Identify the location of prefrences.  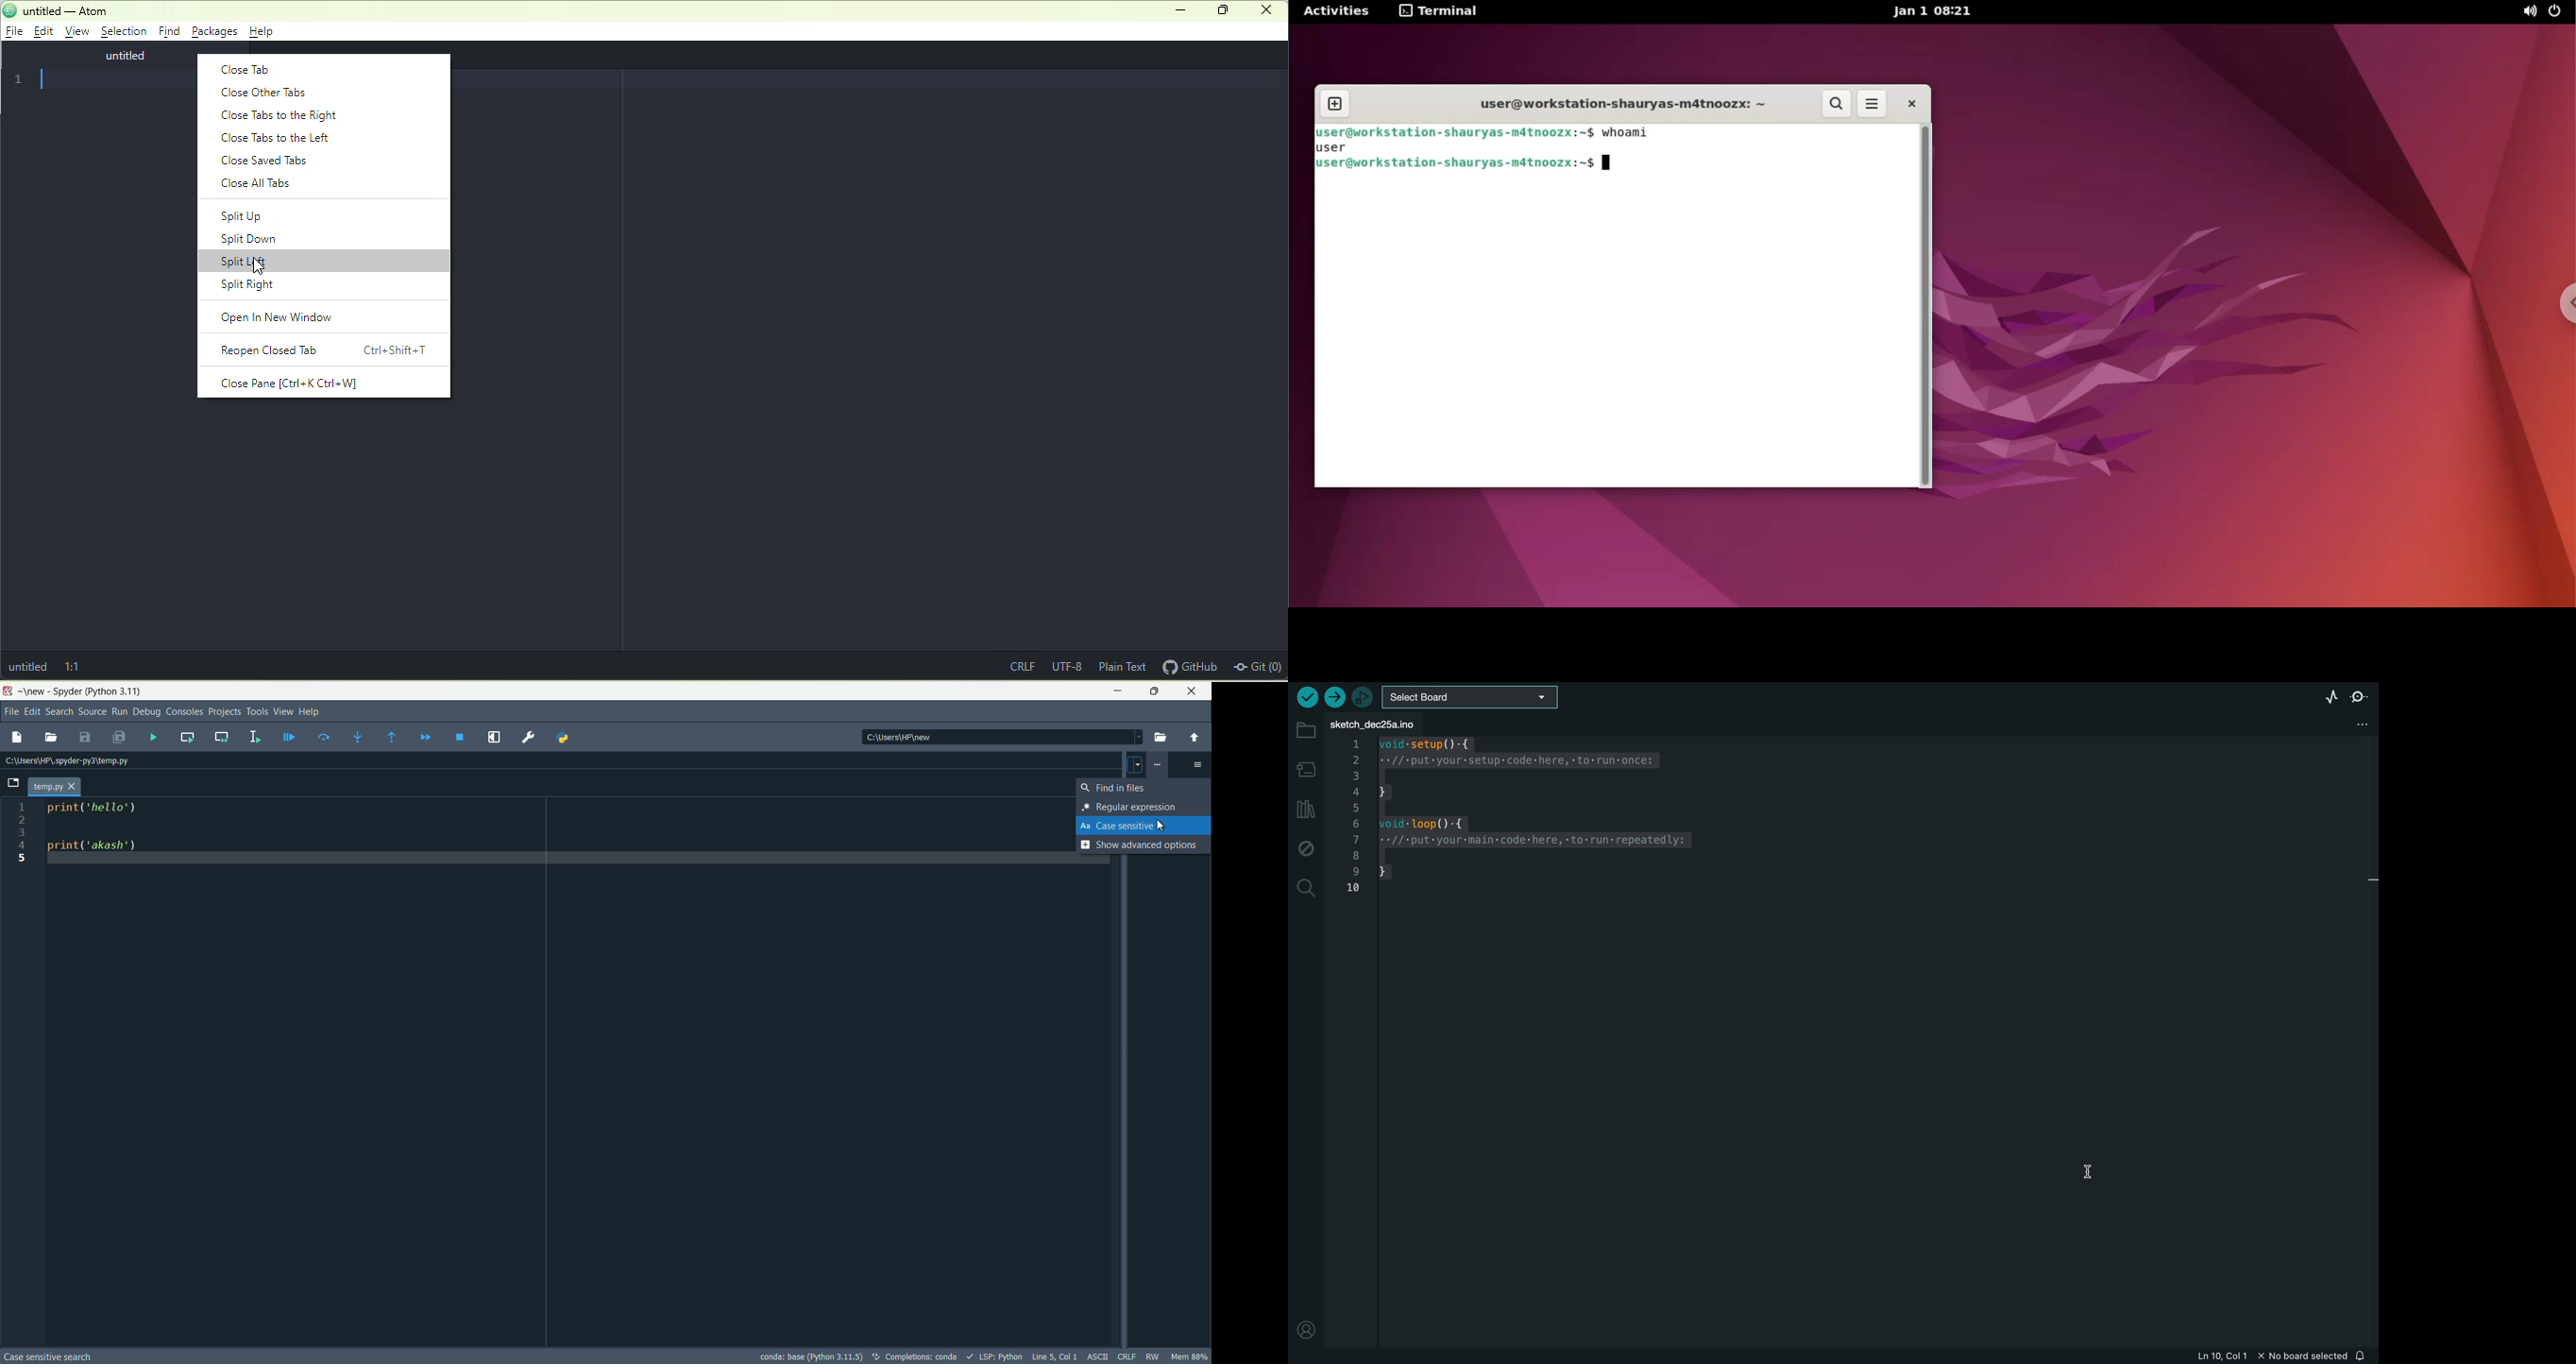
(530, 738).